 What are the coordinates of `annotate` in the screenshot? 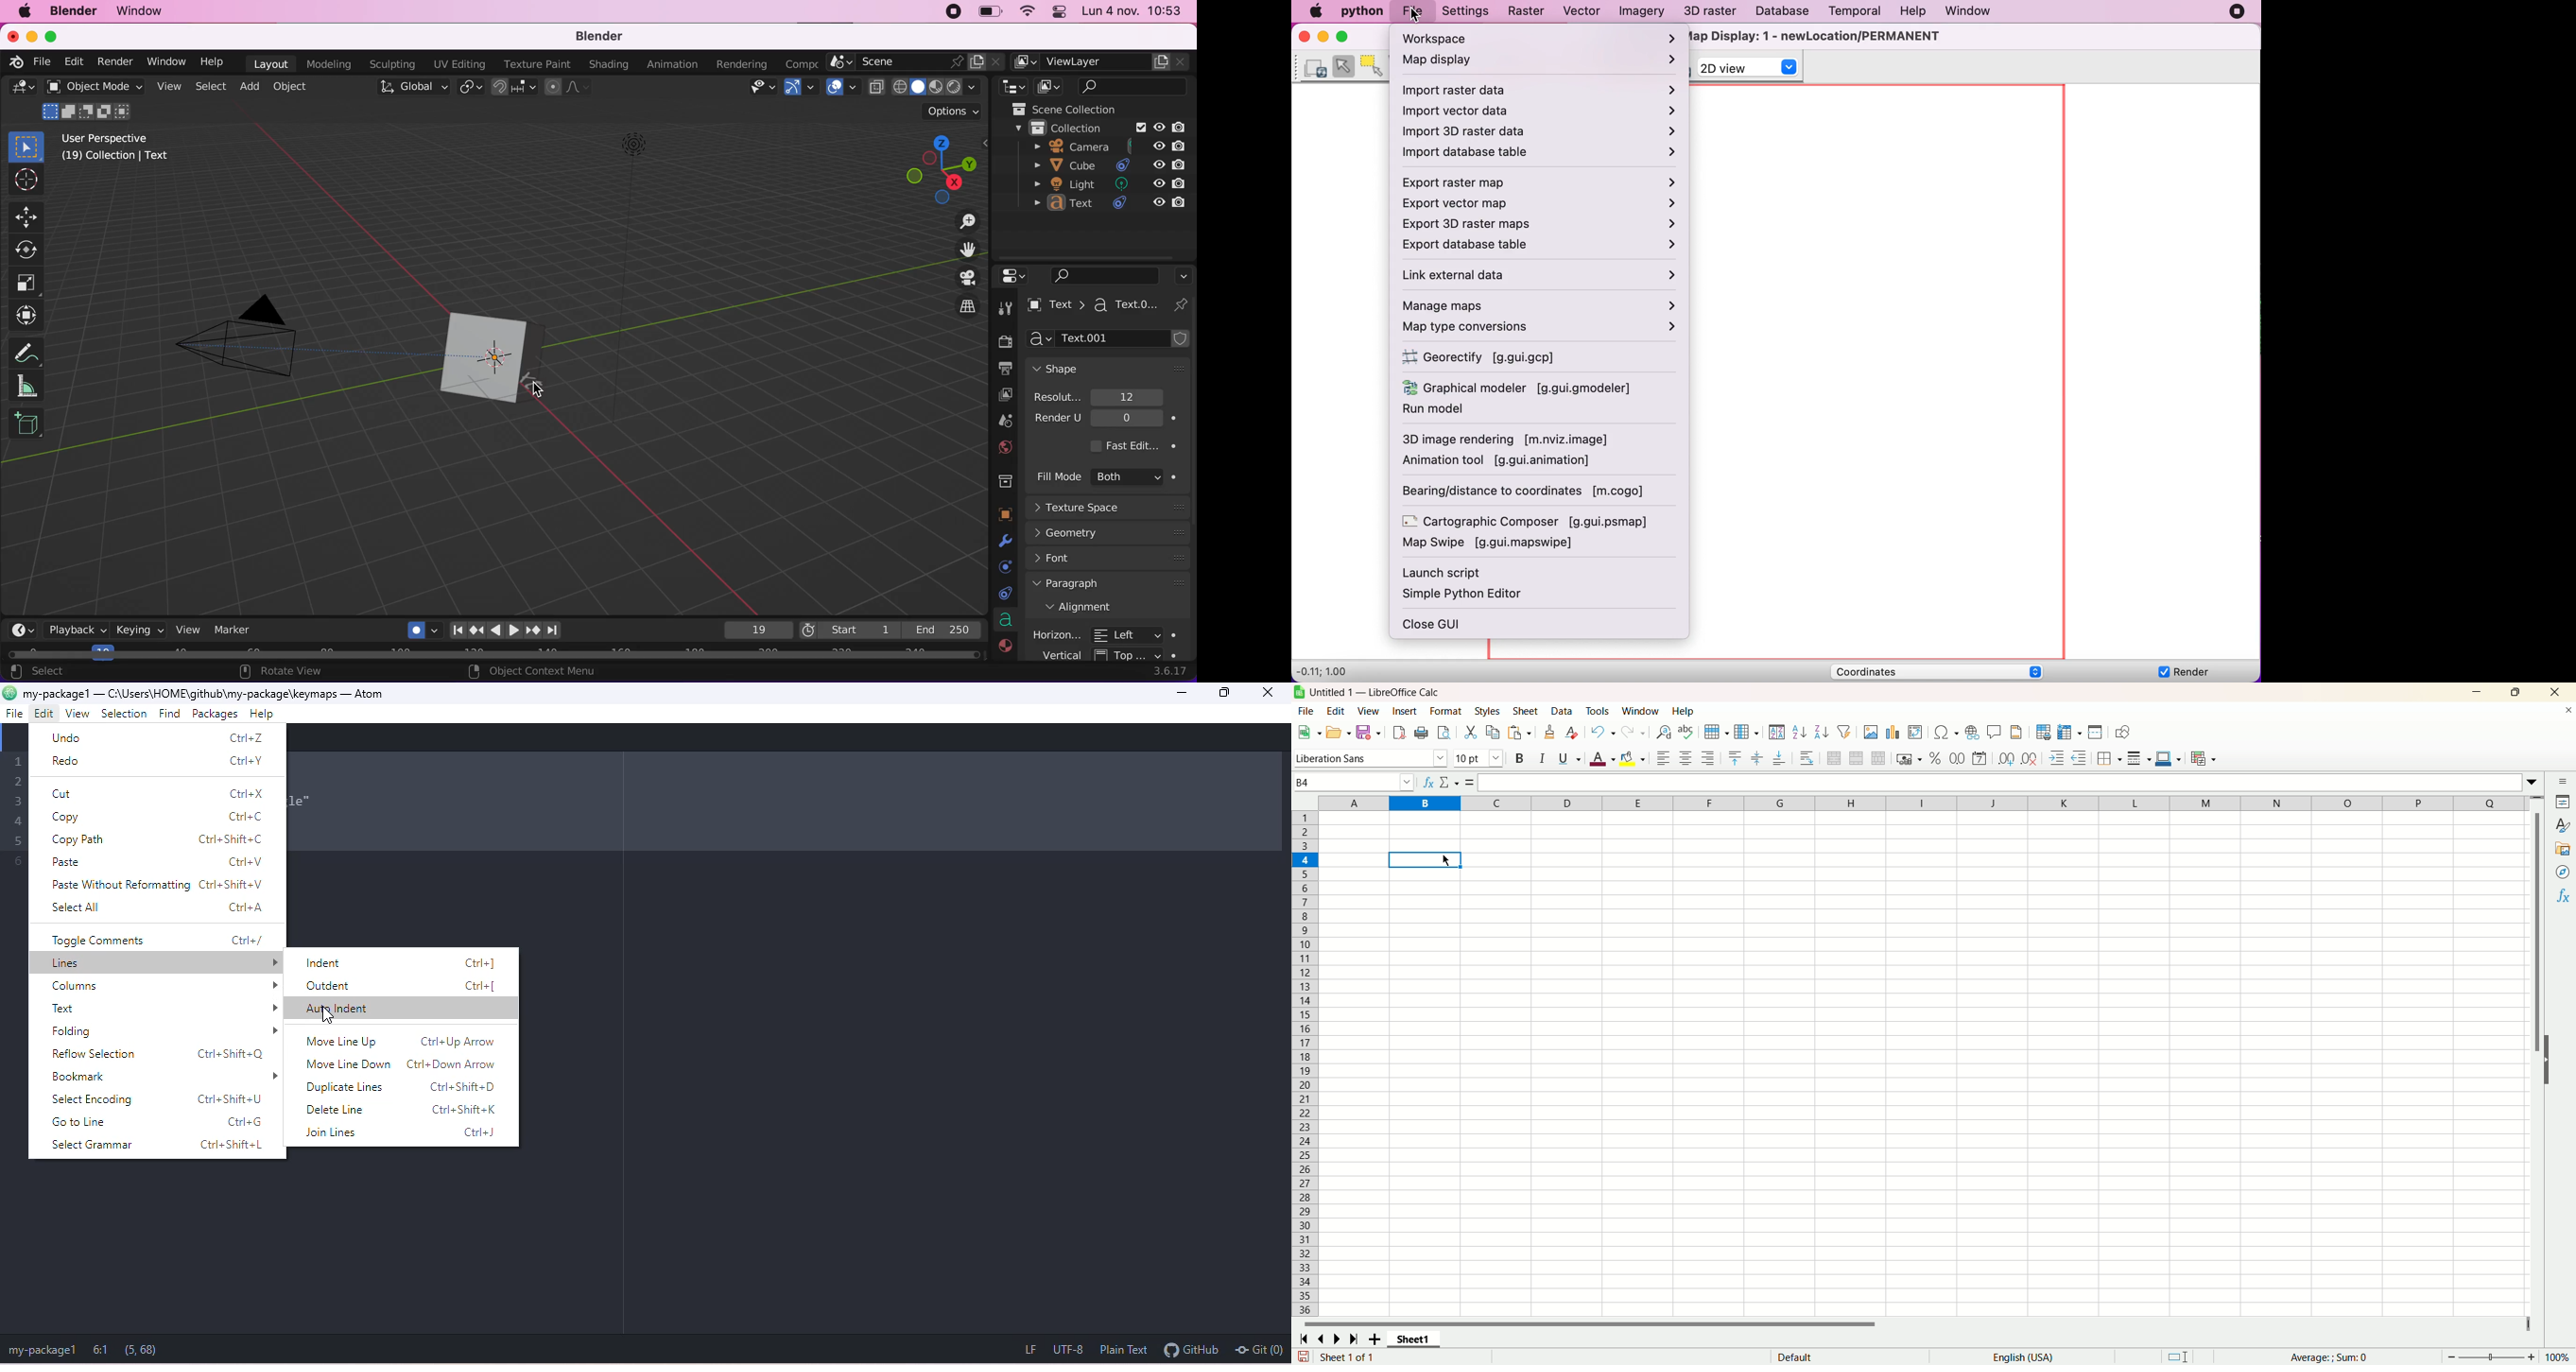 It's located at (29, 352).